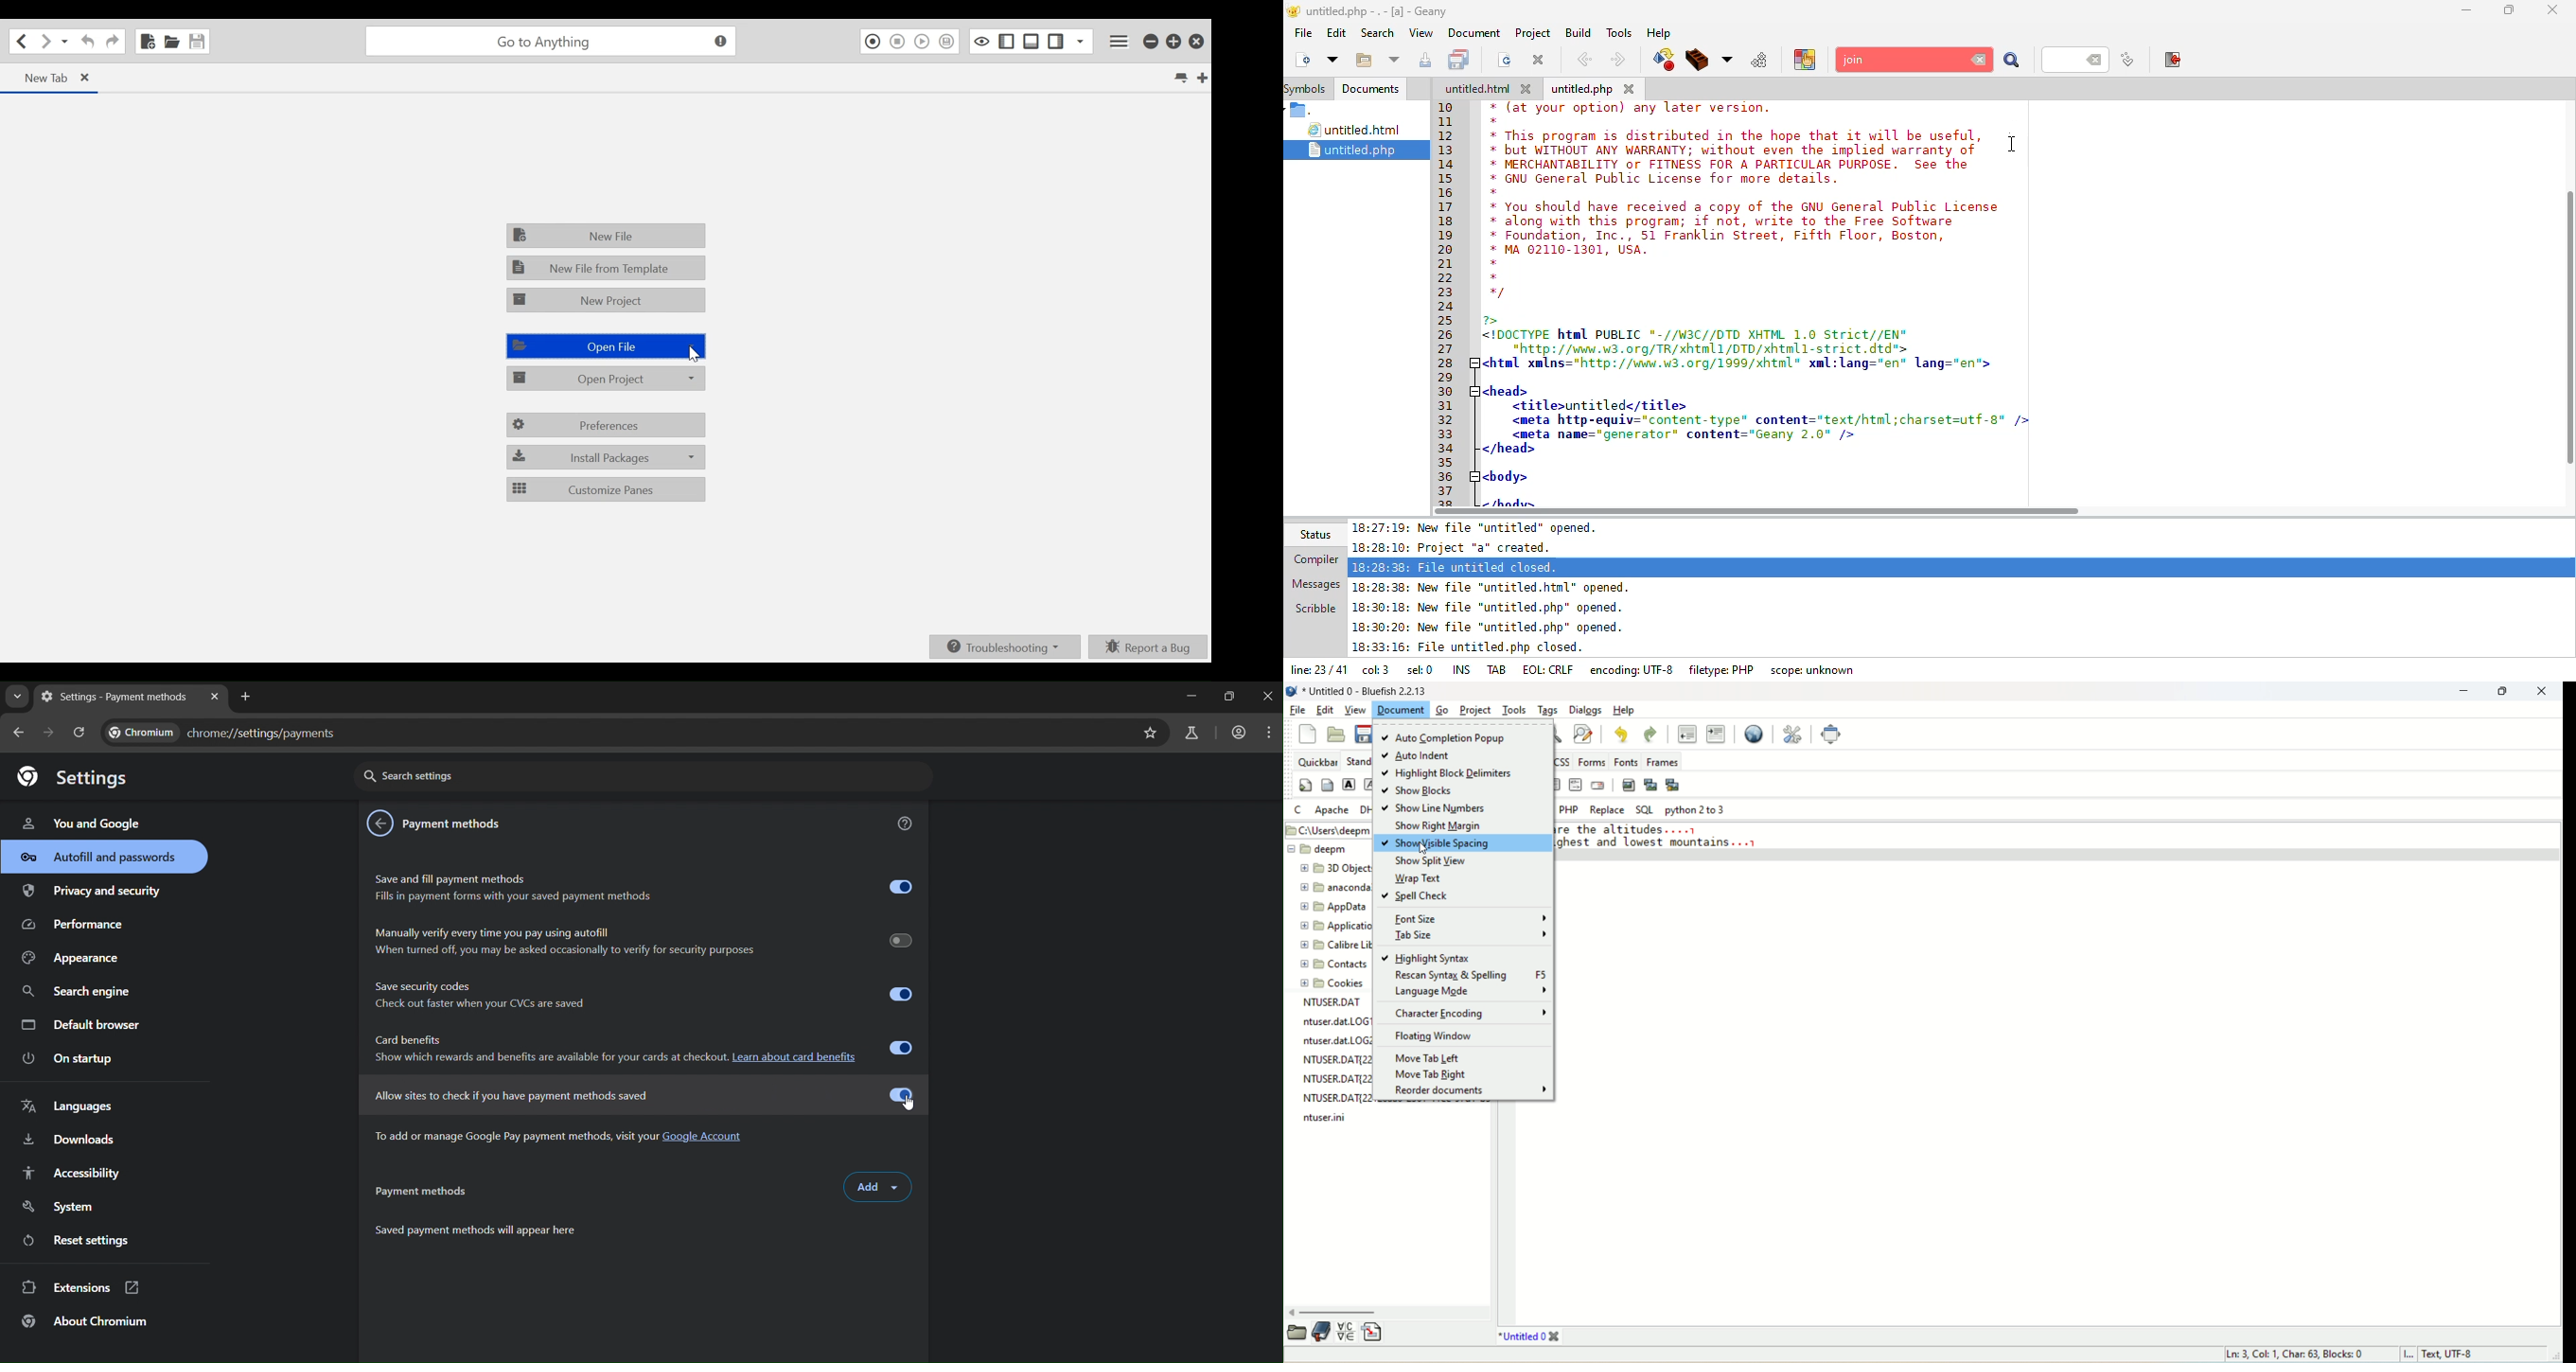  I want to click on cursor, so click(1435, 856).